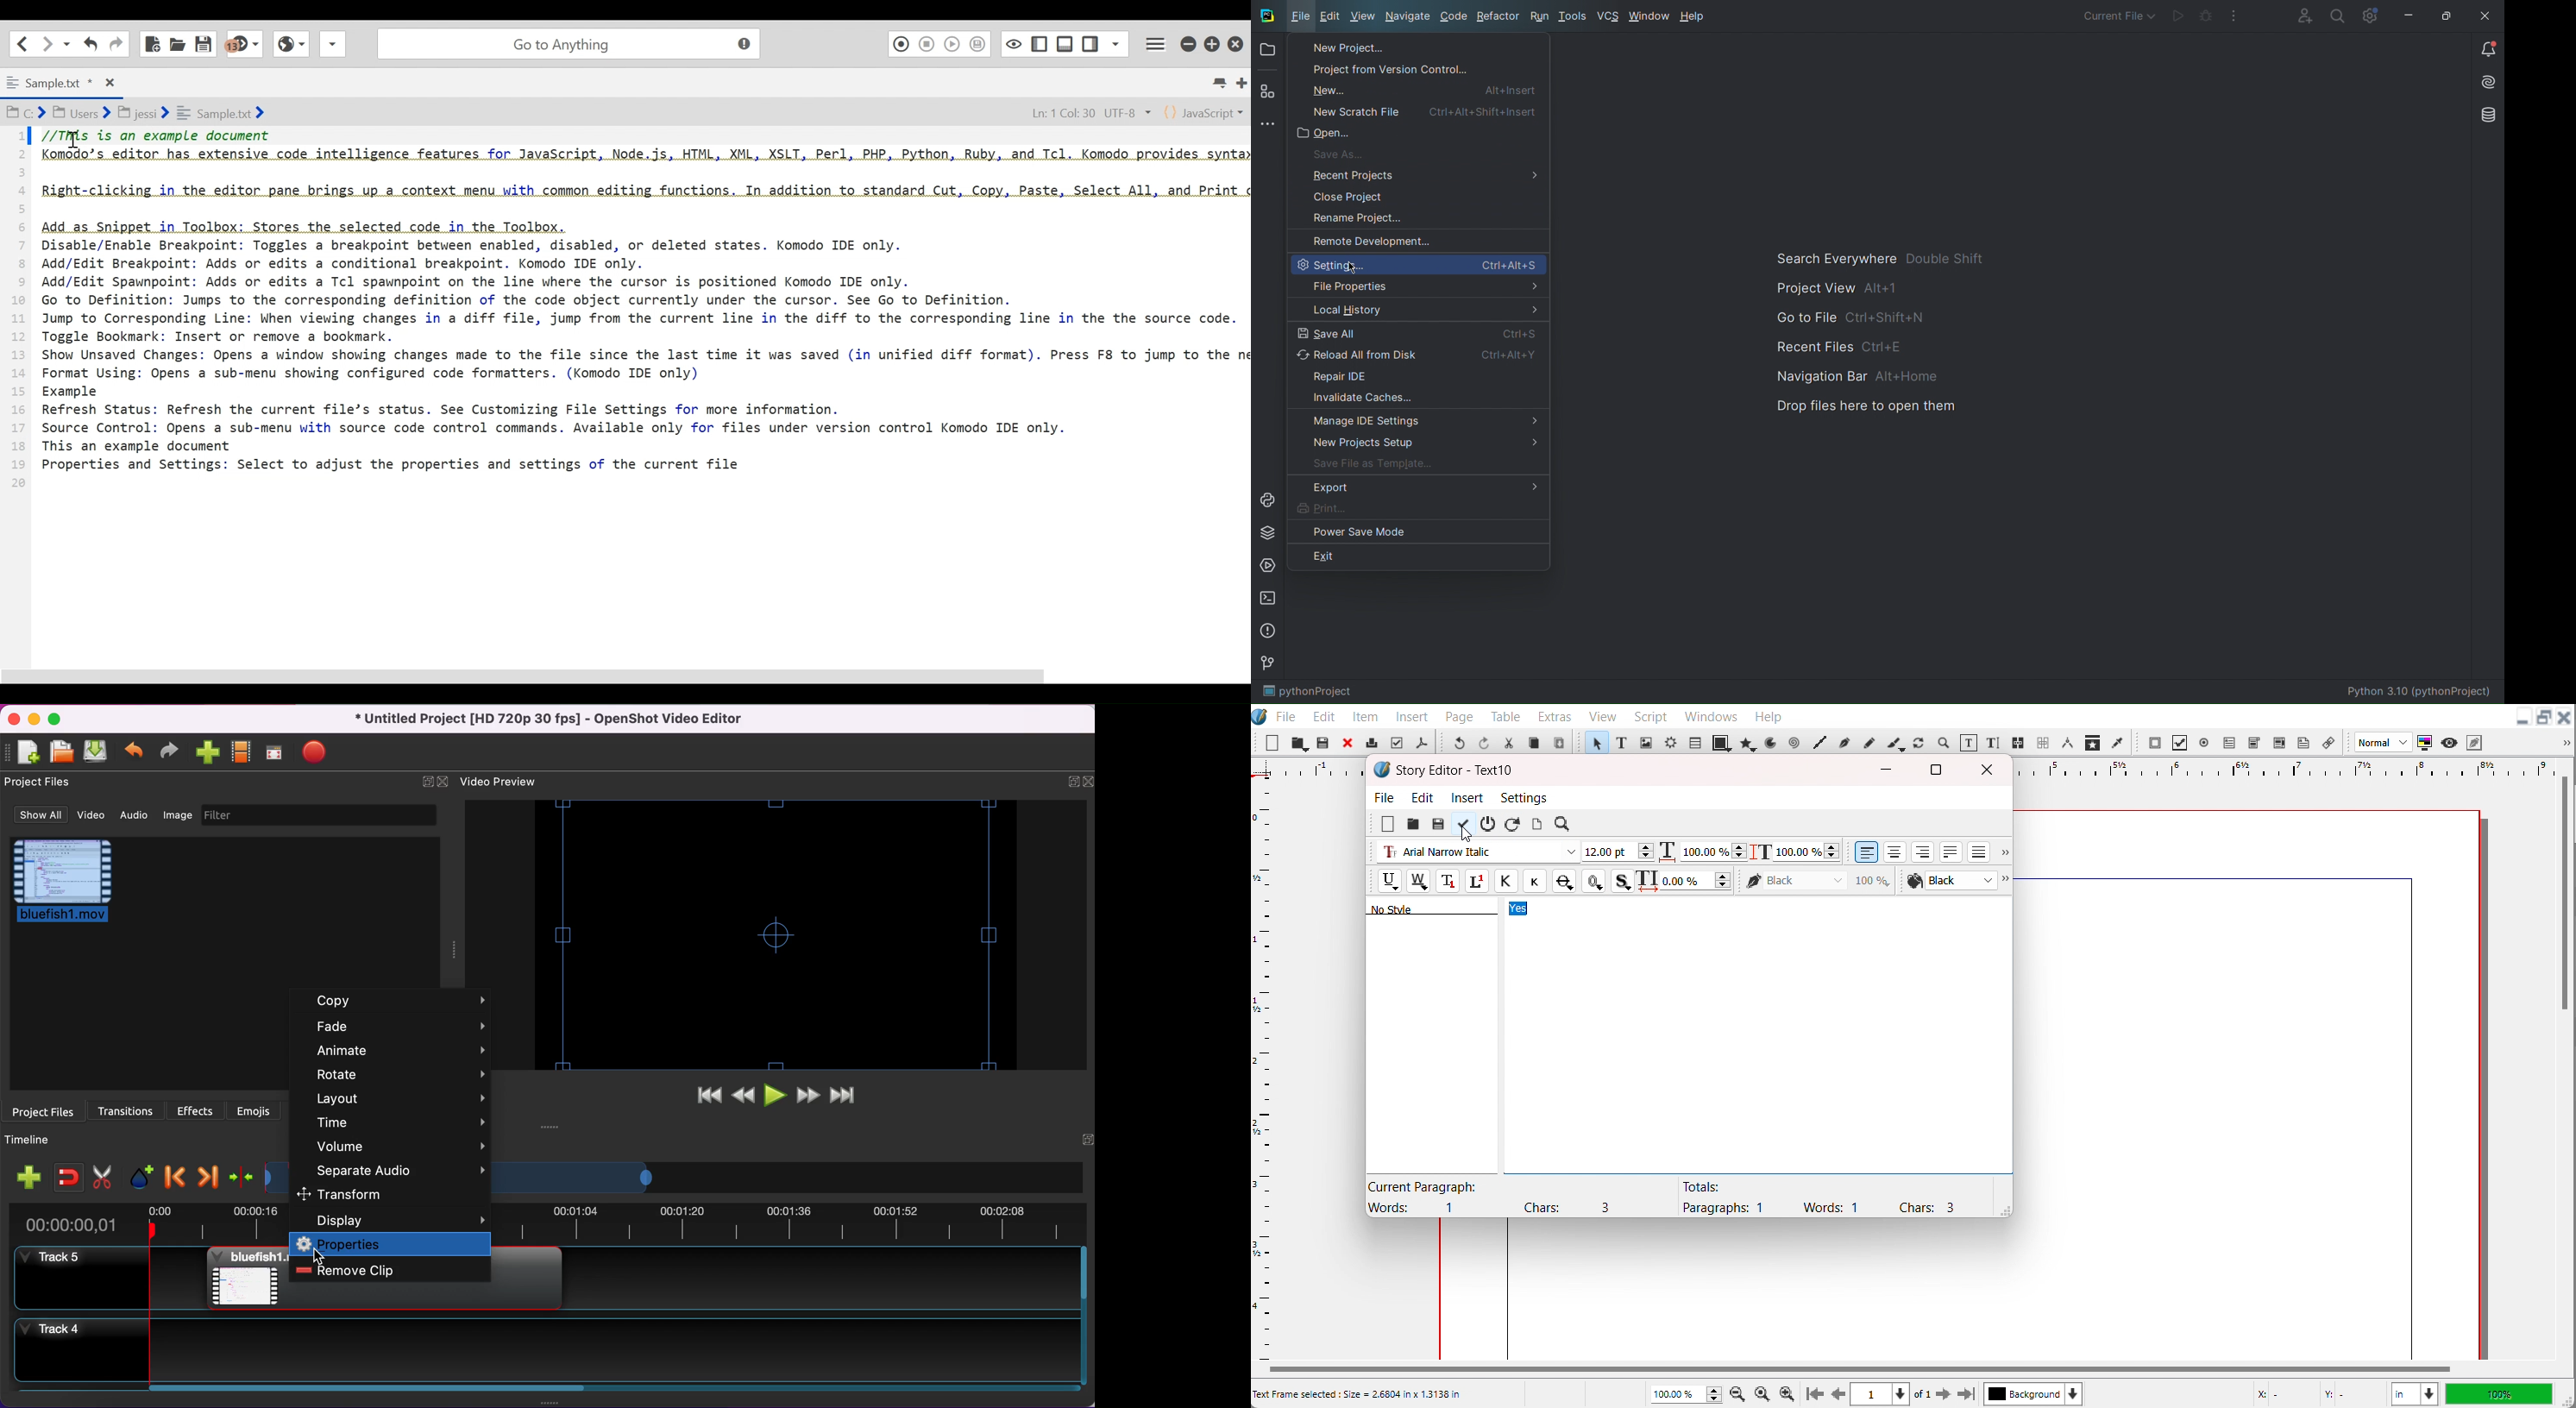  I want to click on Undo, so click(1459, 742).